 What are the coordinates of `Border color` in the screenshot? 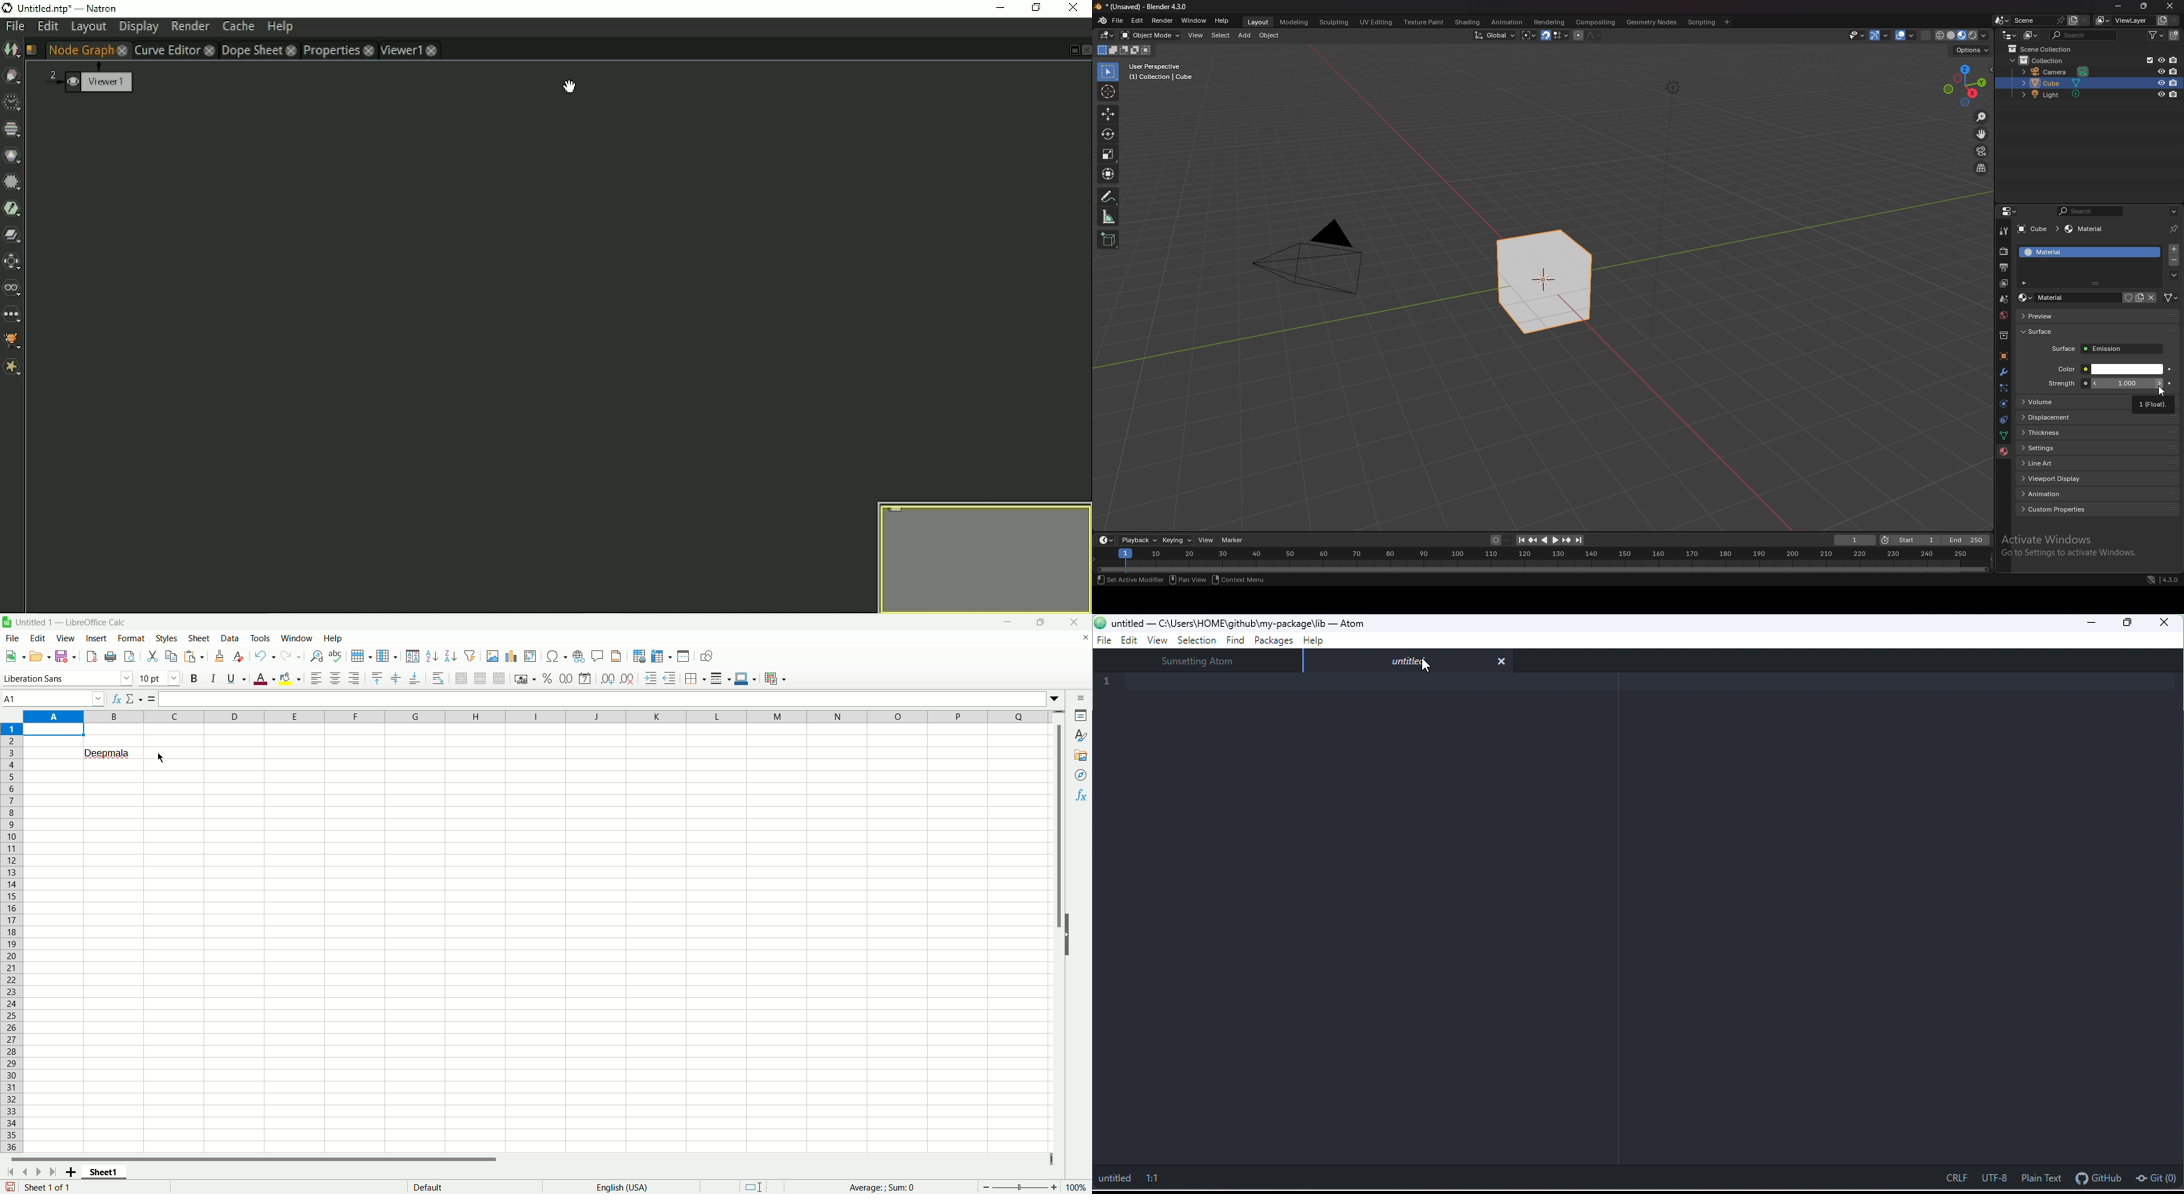 It's located at (745, 678).